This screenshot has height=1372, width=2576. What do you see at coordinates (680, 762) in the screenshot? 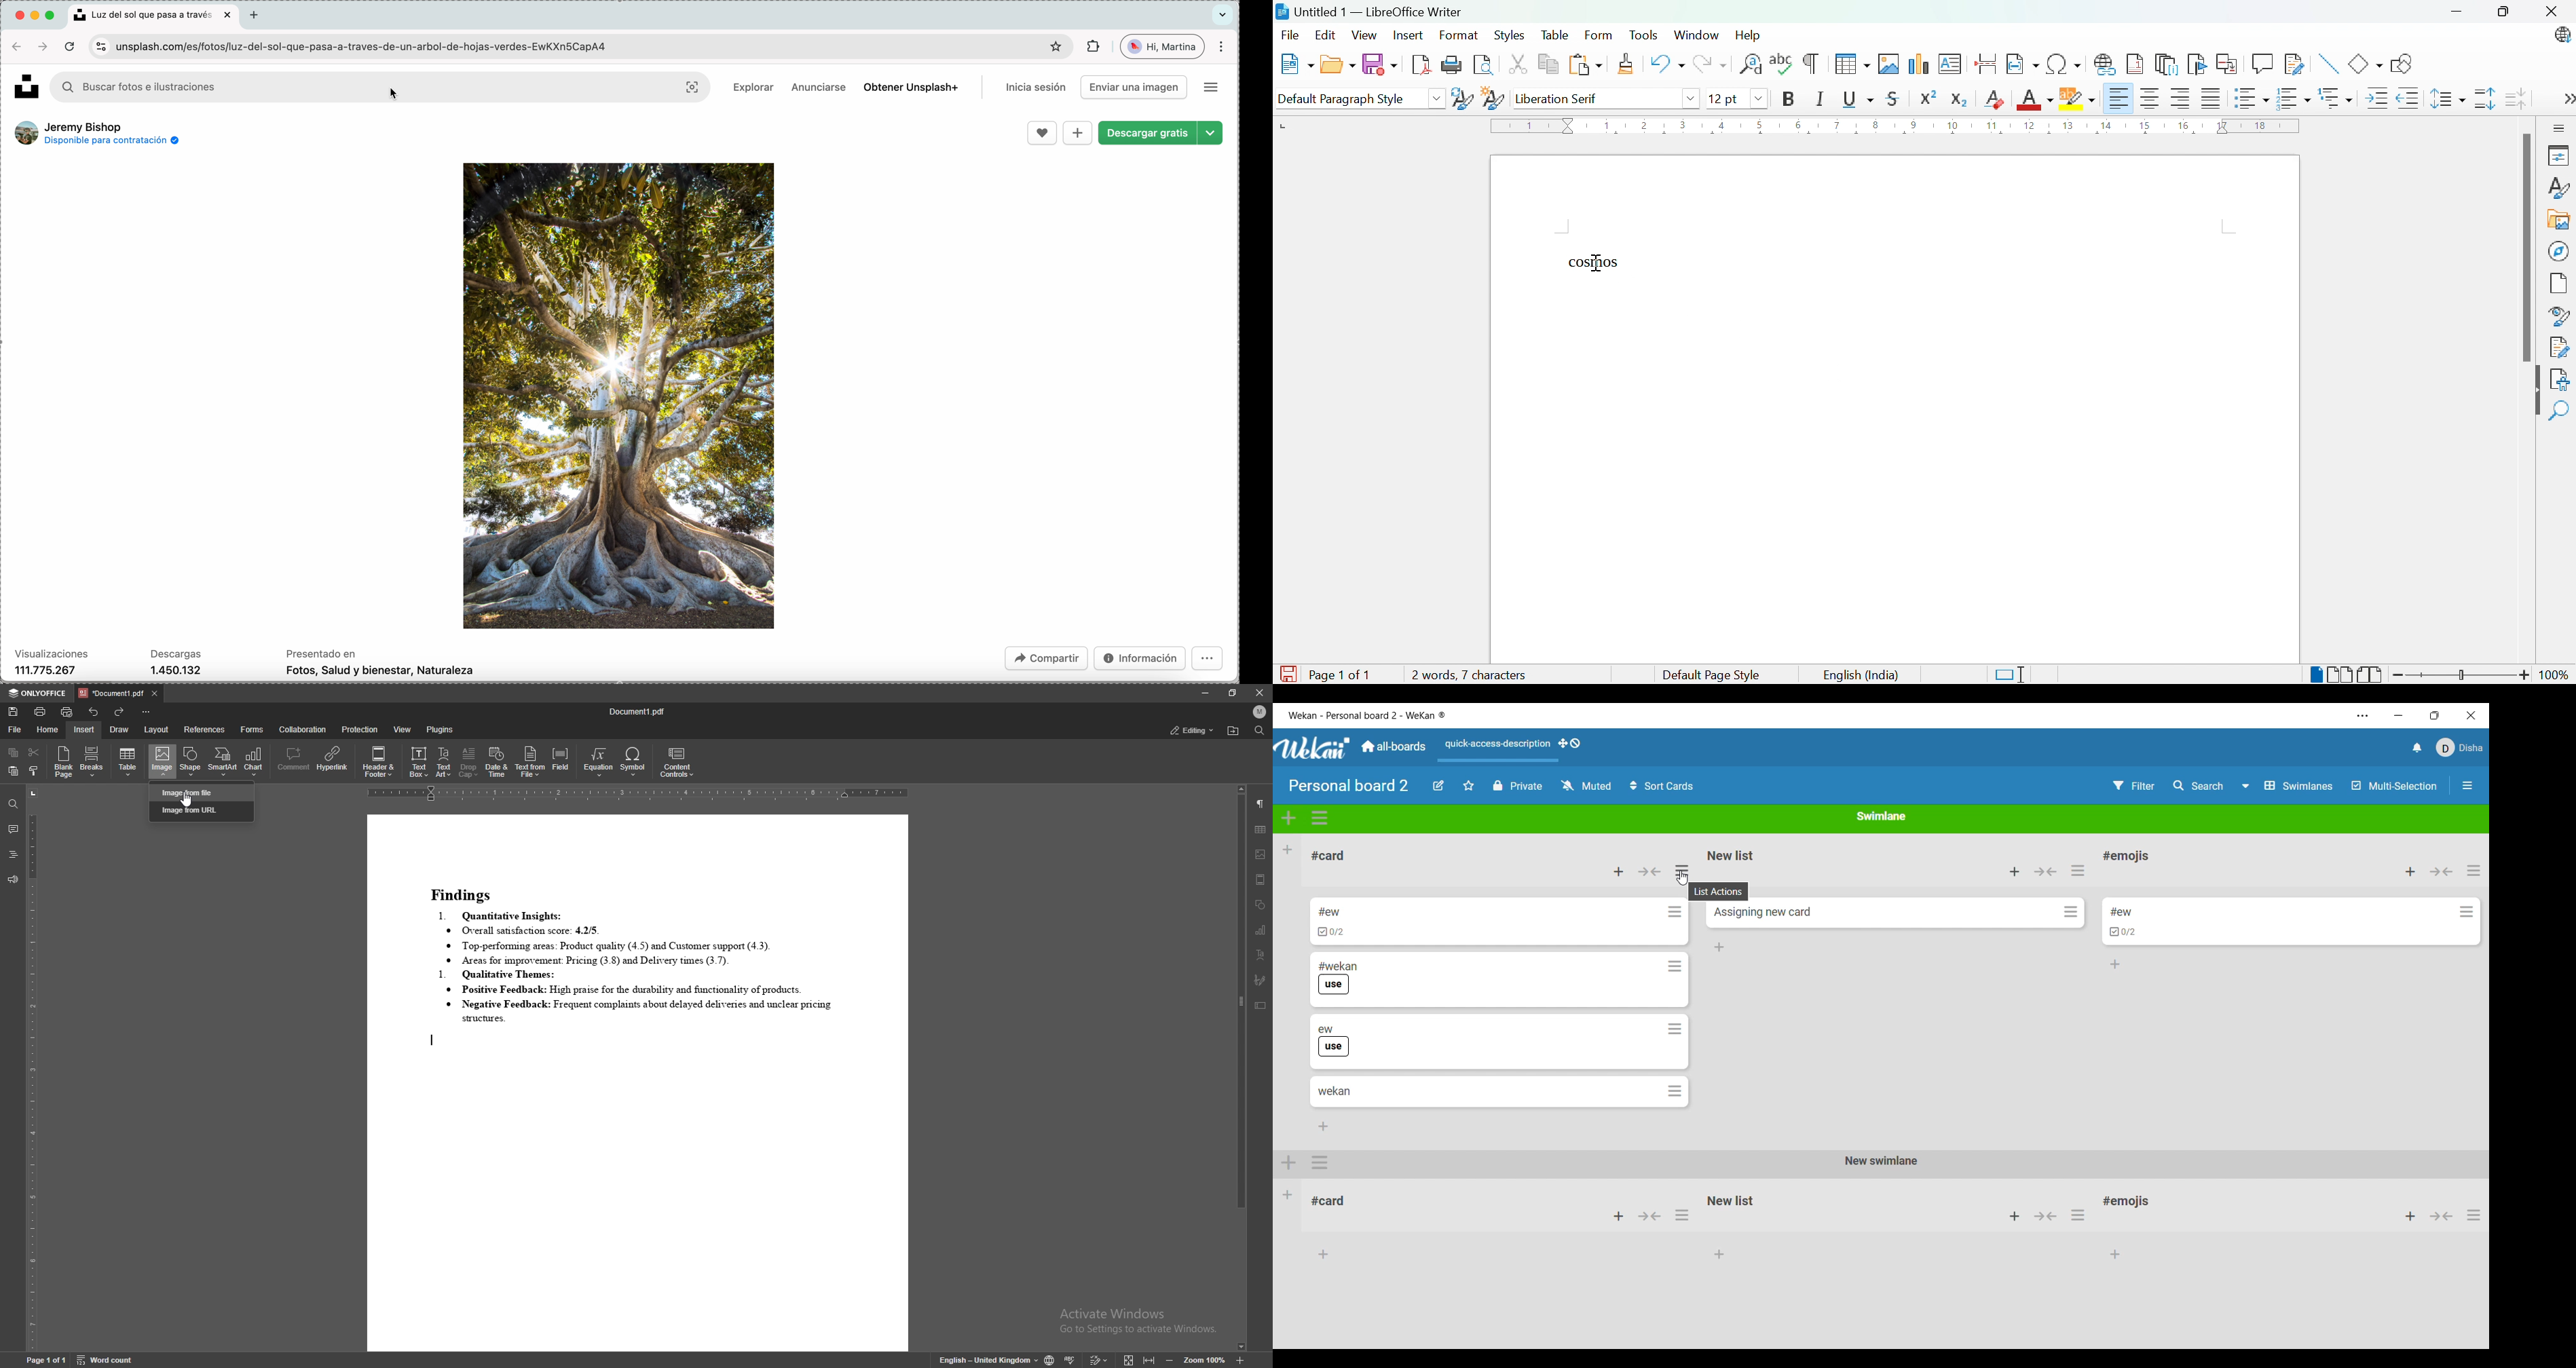
I see `content controls` at bounding box center [680, 762].